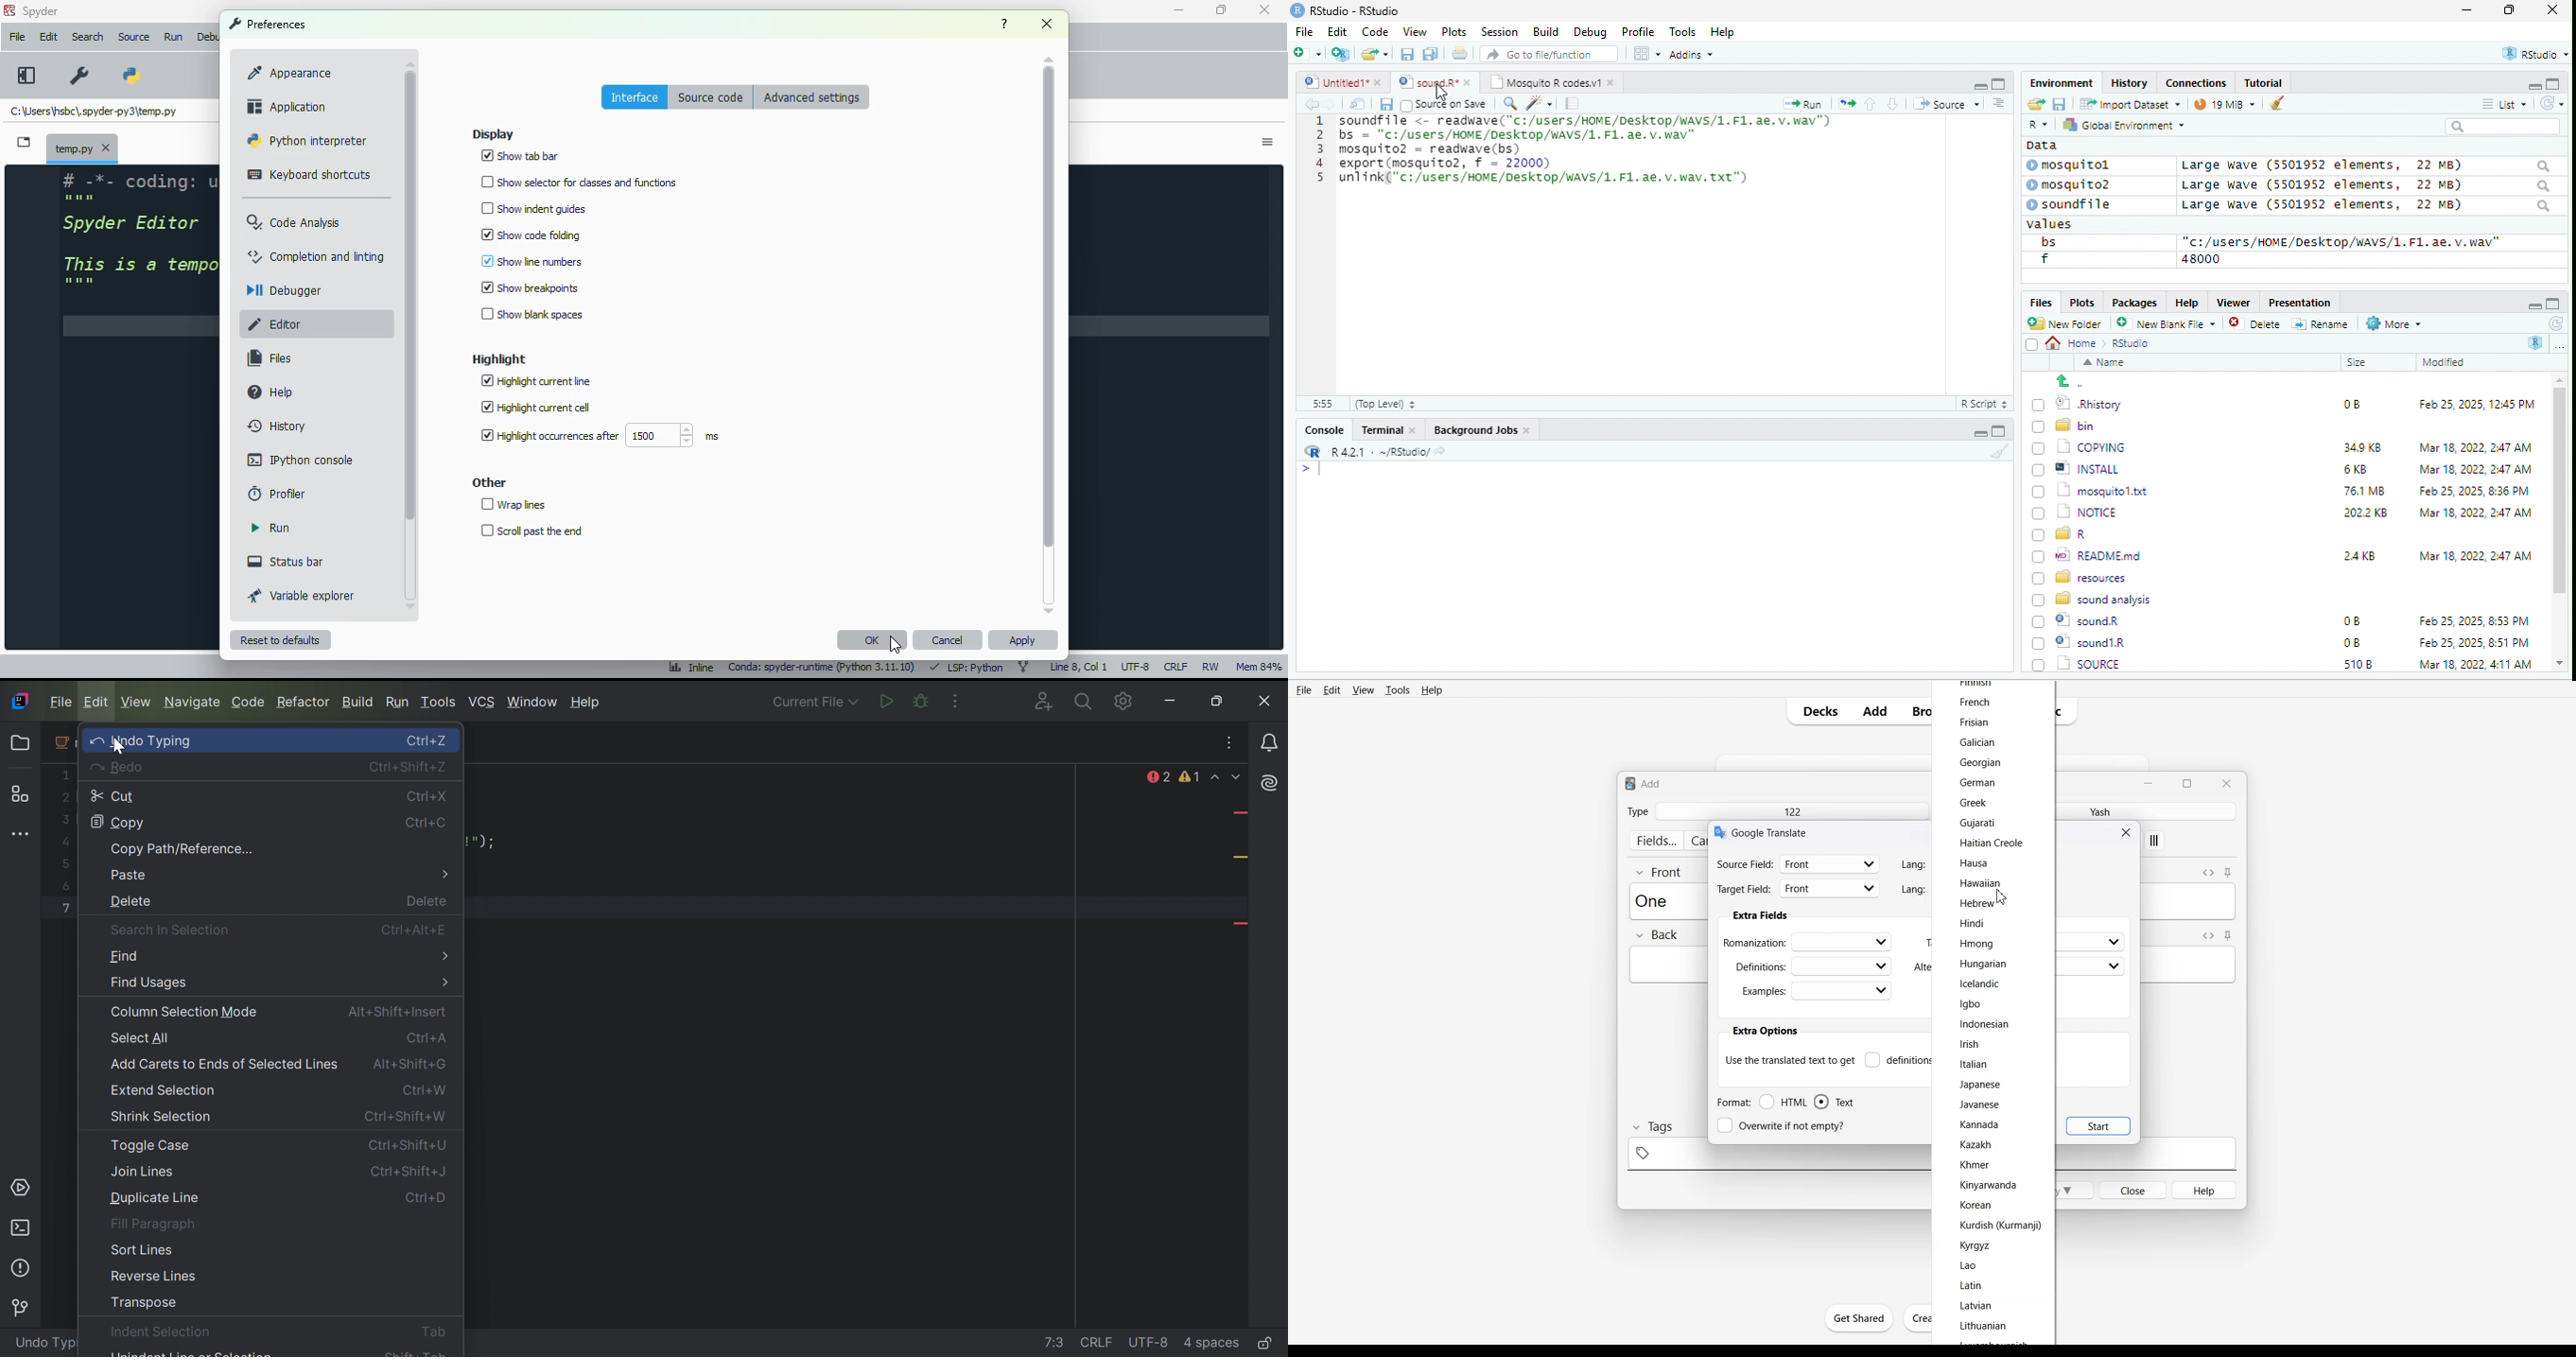 Image resolution: width=2576 pixels, height=1372 pixels. I want to click on rstudio, so click(2532, 55).